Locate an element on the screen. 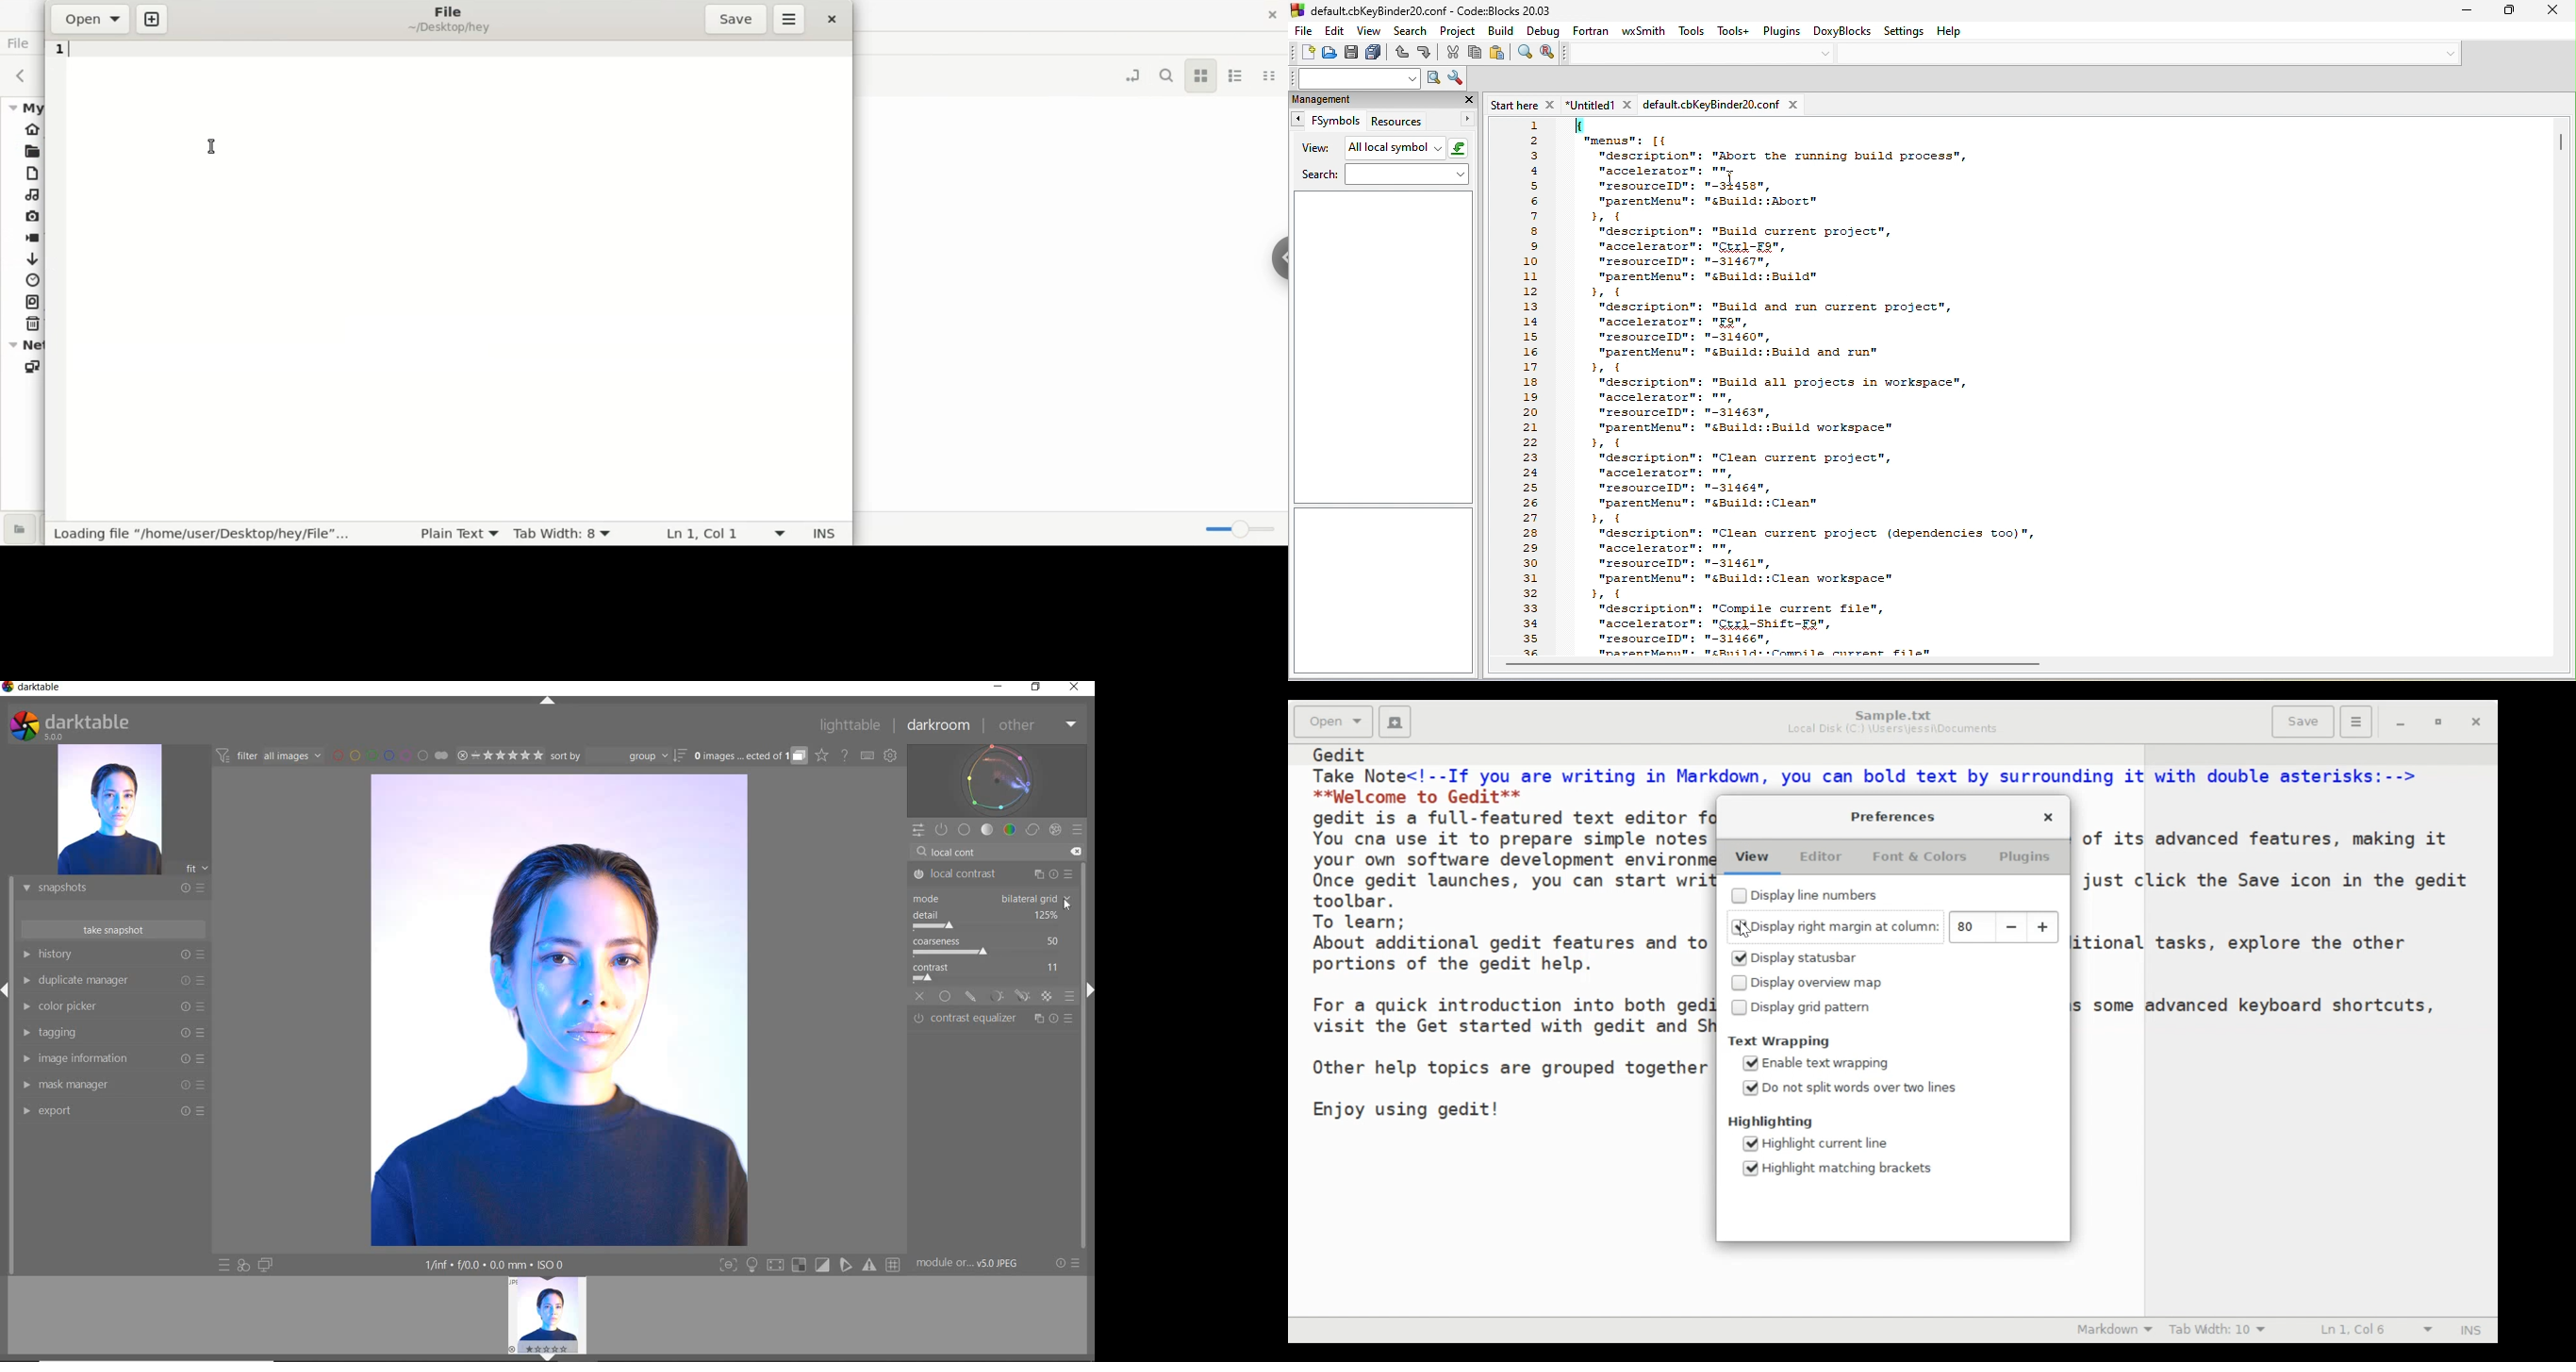  MASK OPTION is located at coordinates (971, 997).